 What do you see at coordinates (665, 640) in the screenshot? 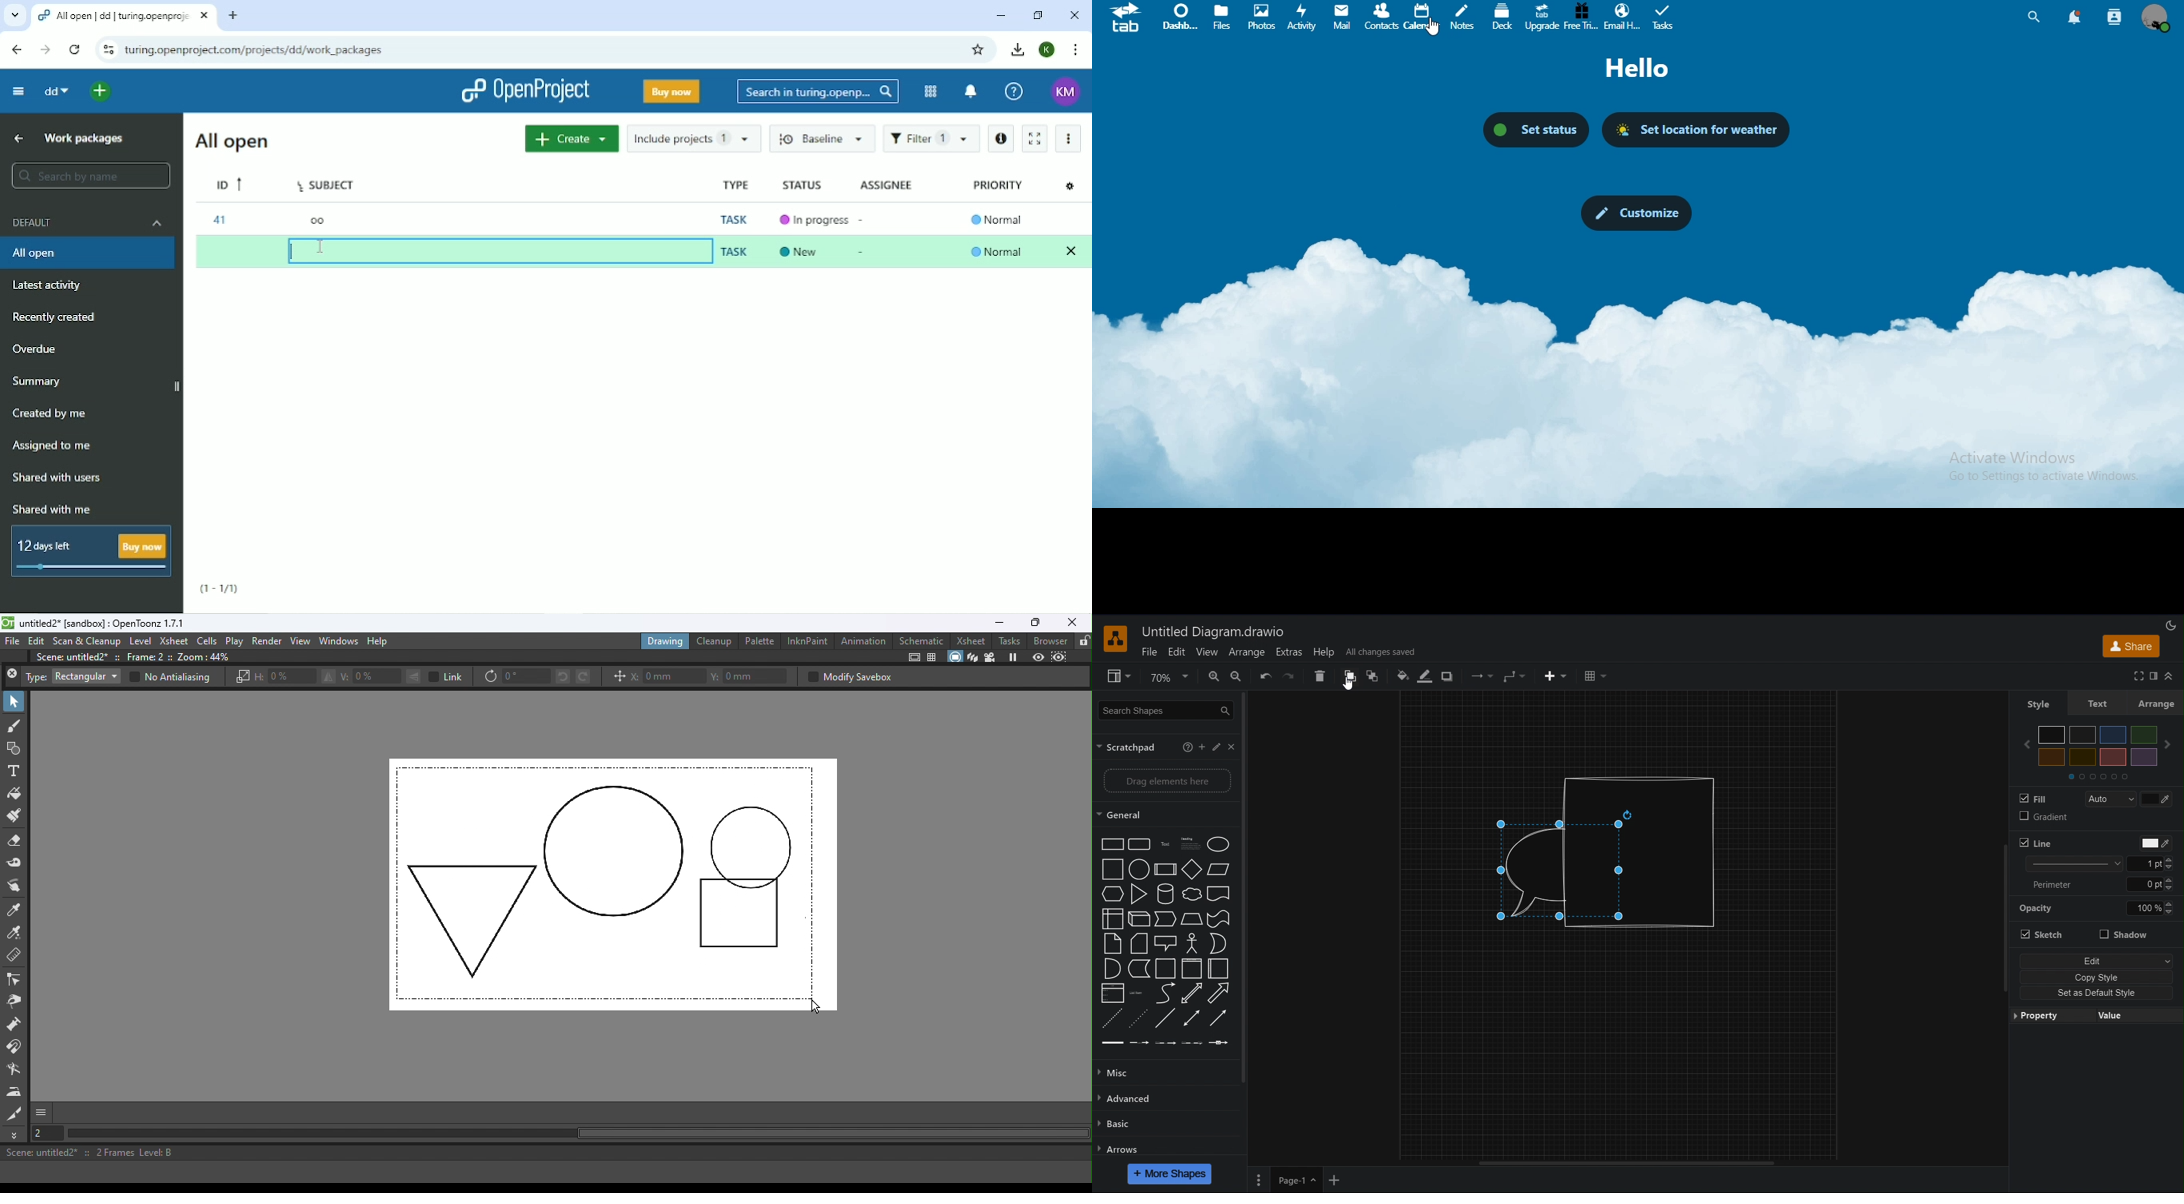
I see `Drawing` at bounding box center [665, 640].